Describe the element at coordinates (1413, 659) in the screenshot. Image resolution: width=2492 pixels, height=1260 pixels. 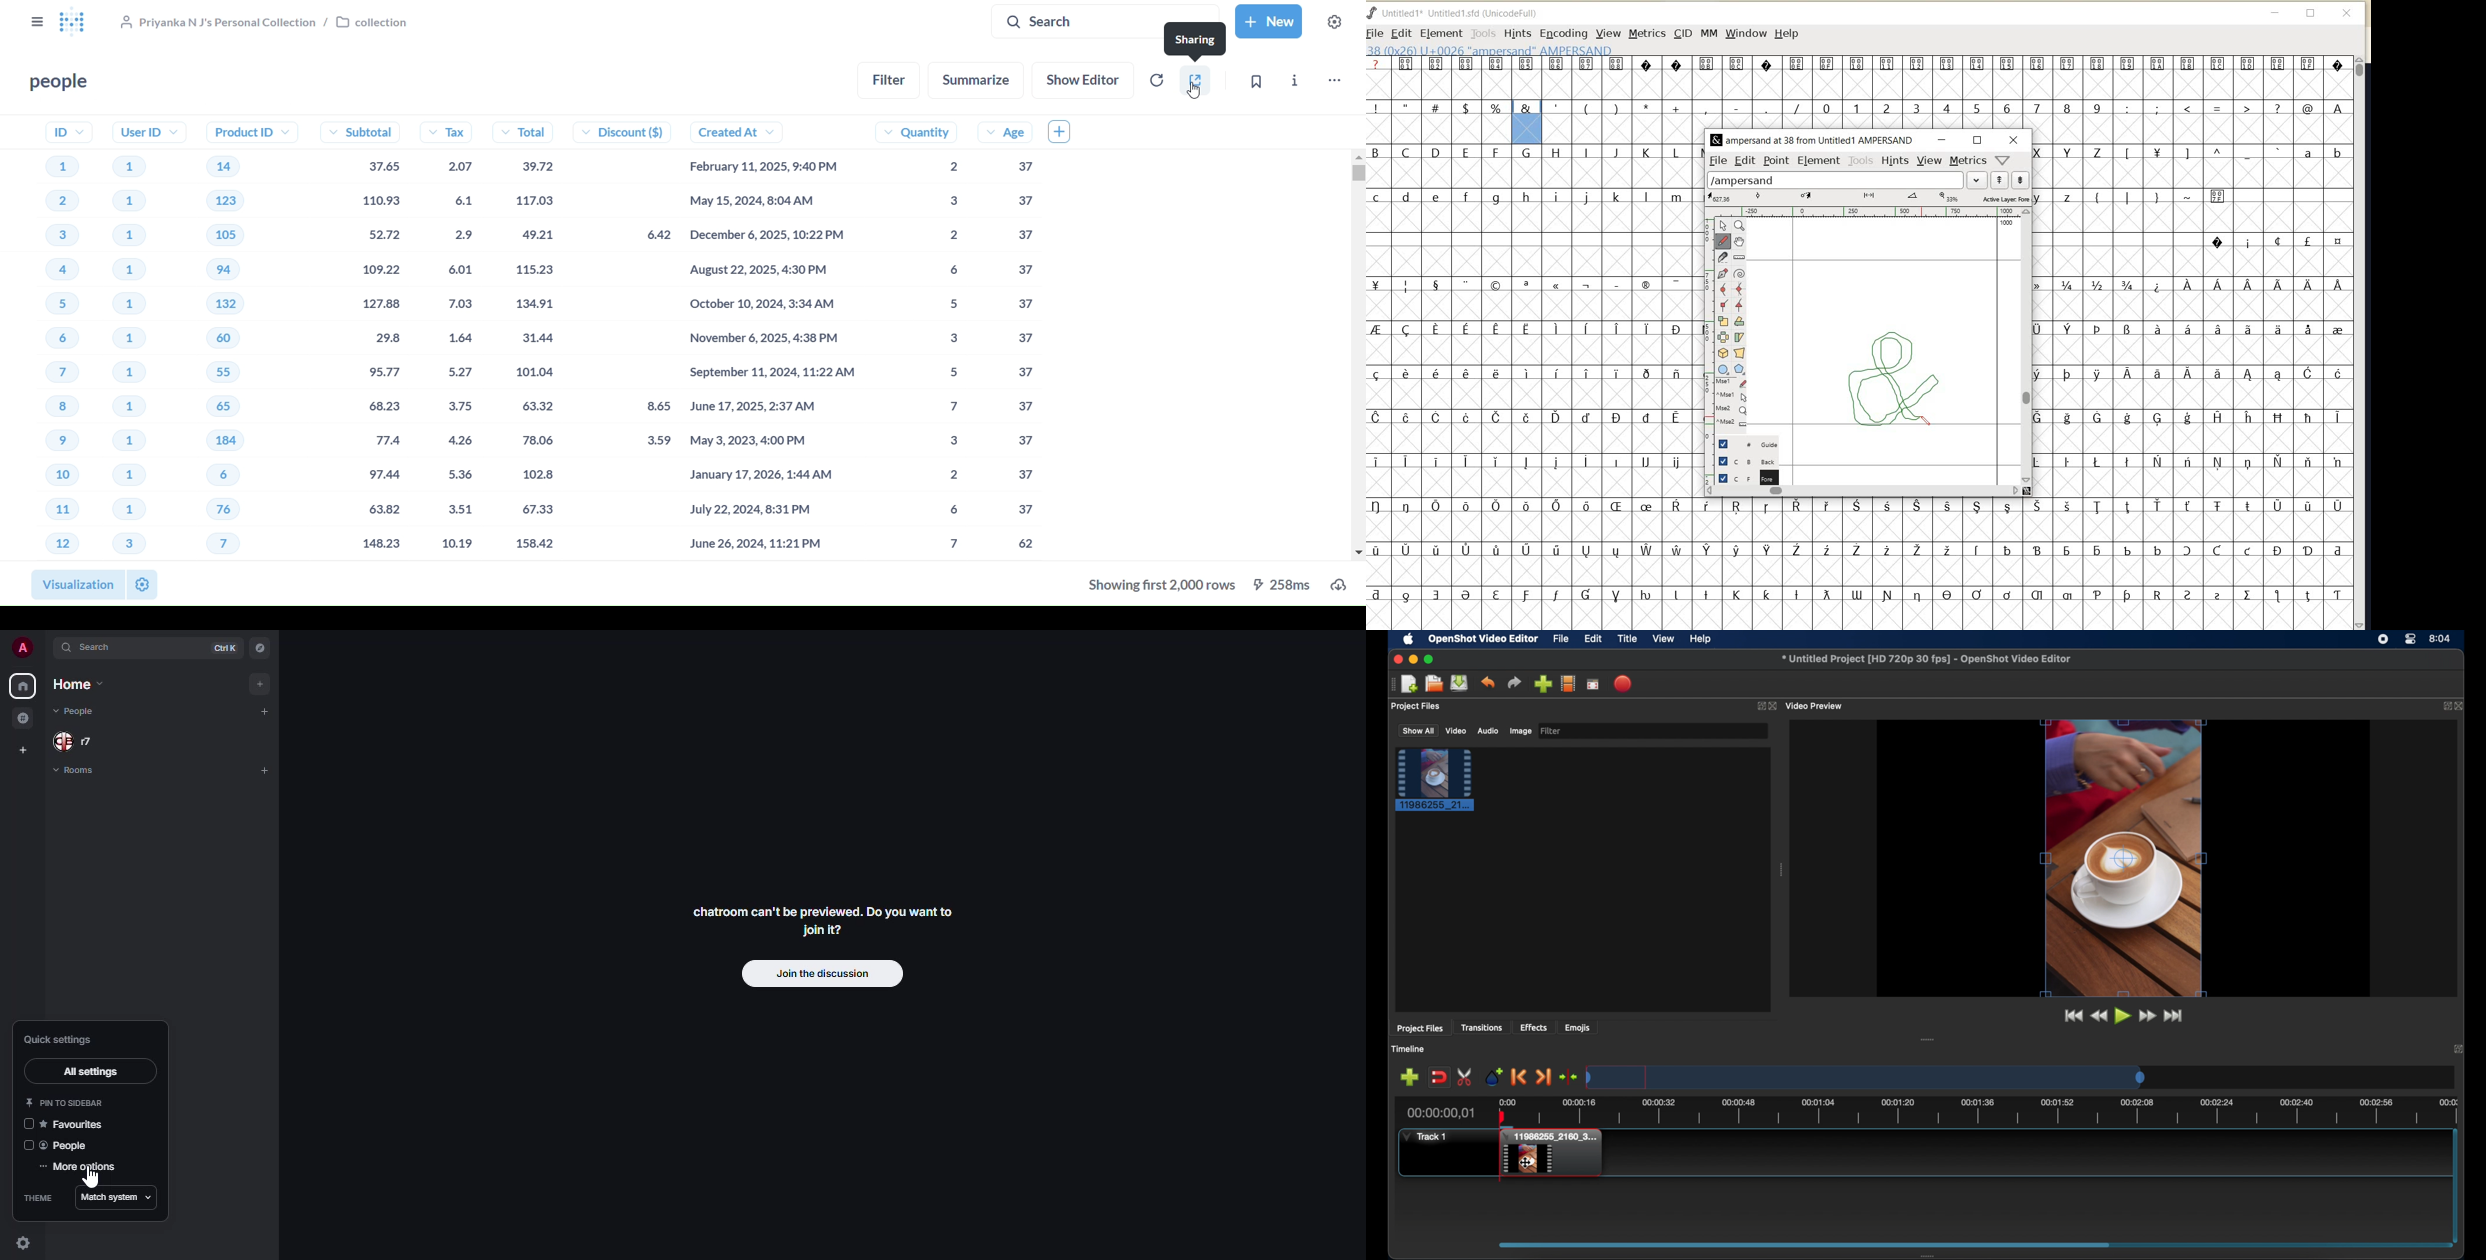
I see `minimize` at that location.